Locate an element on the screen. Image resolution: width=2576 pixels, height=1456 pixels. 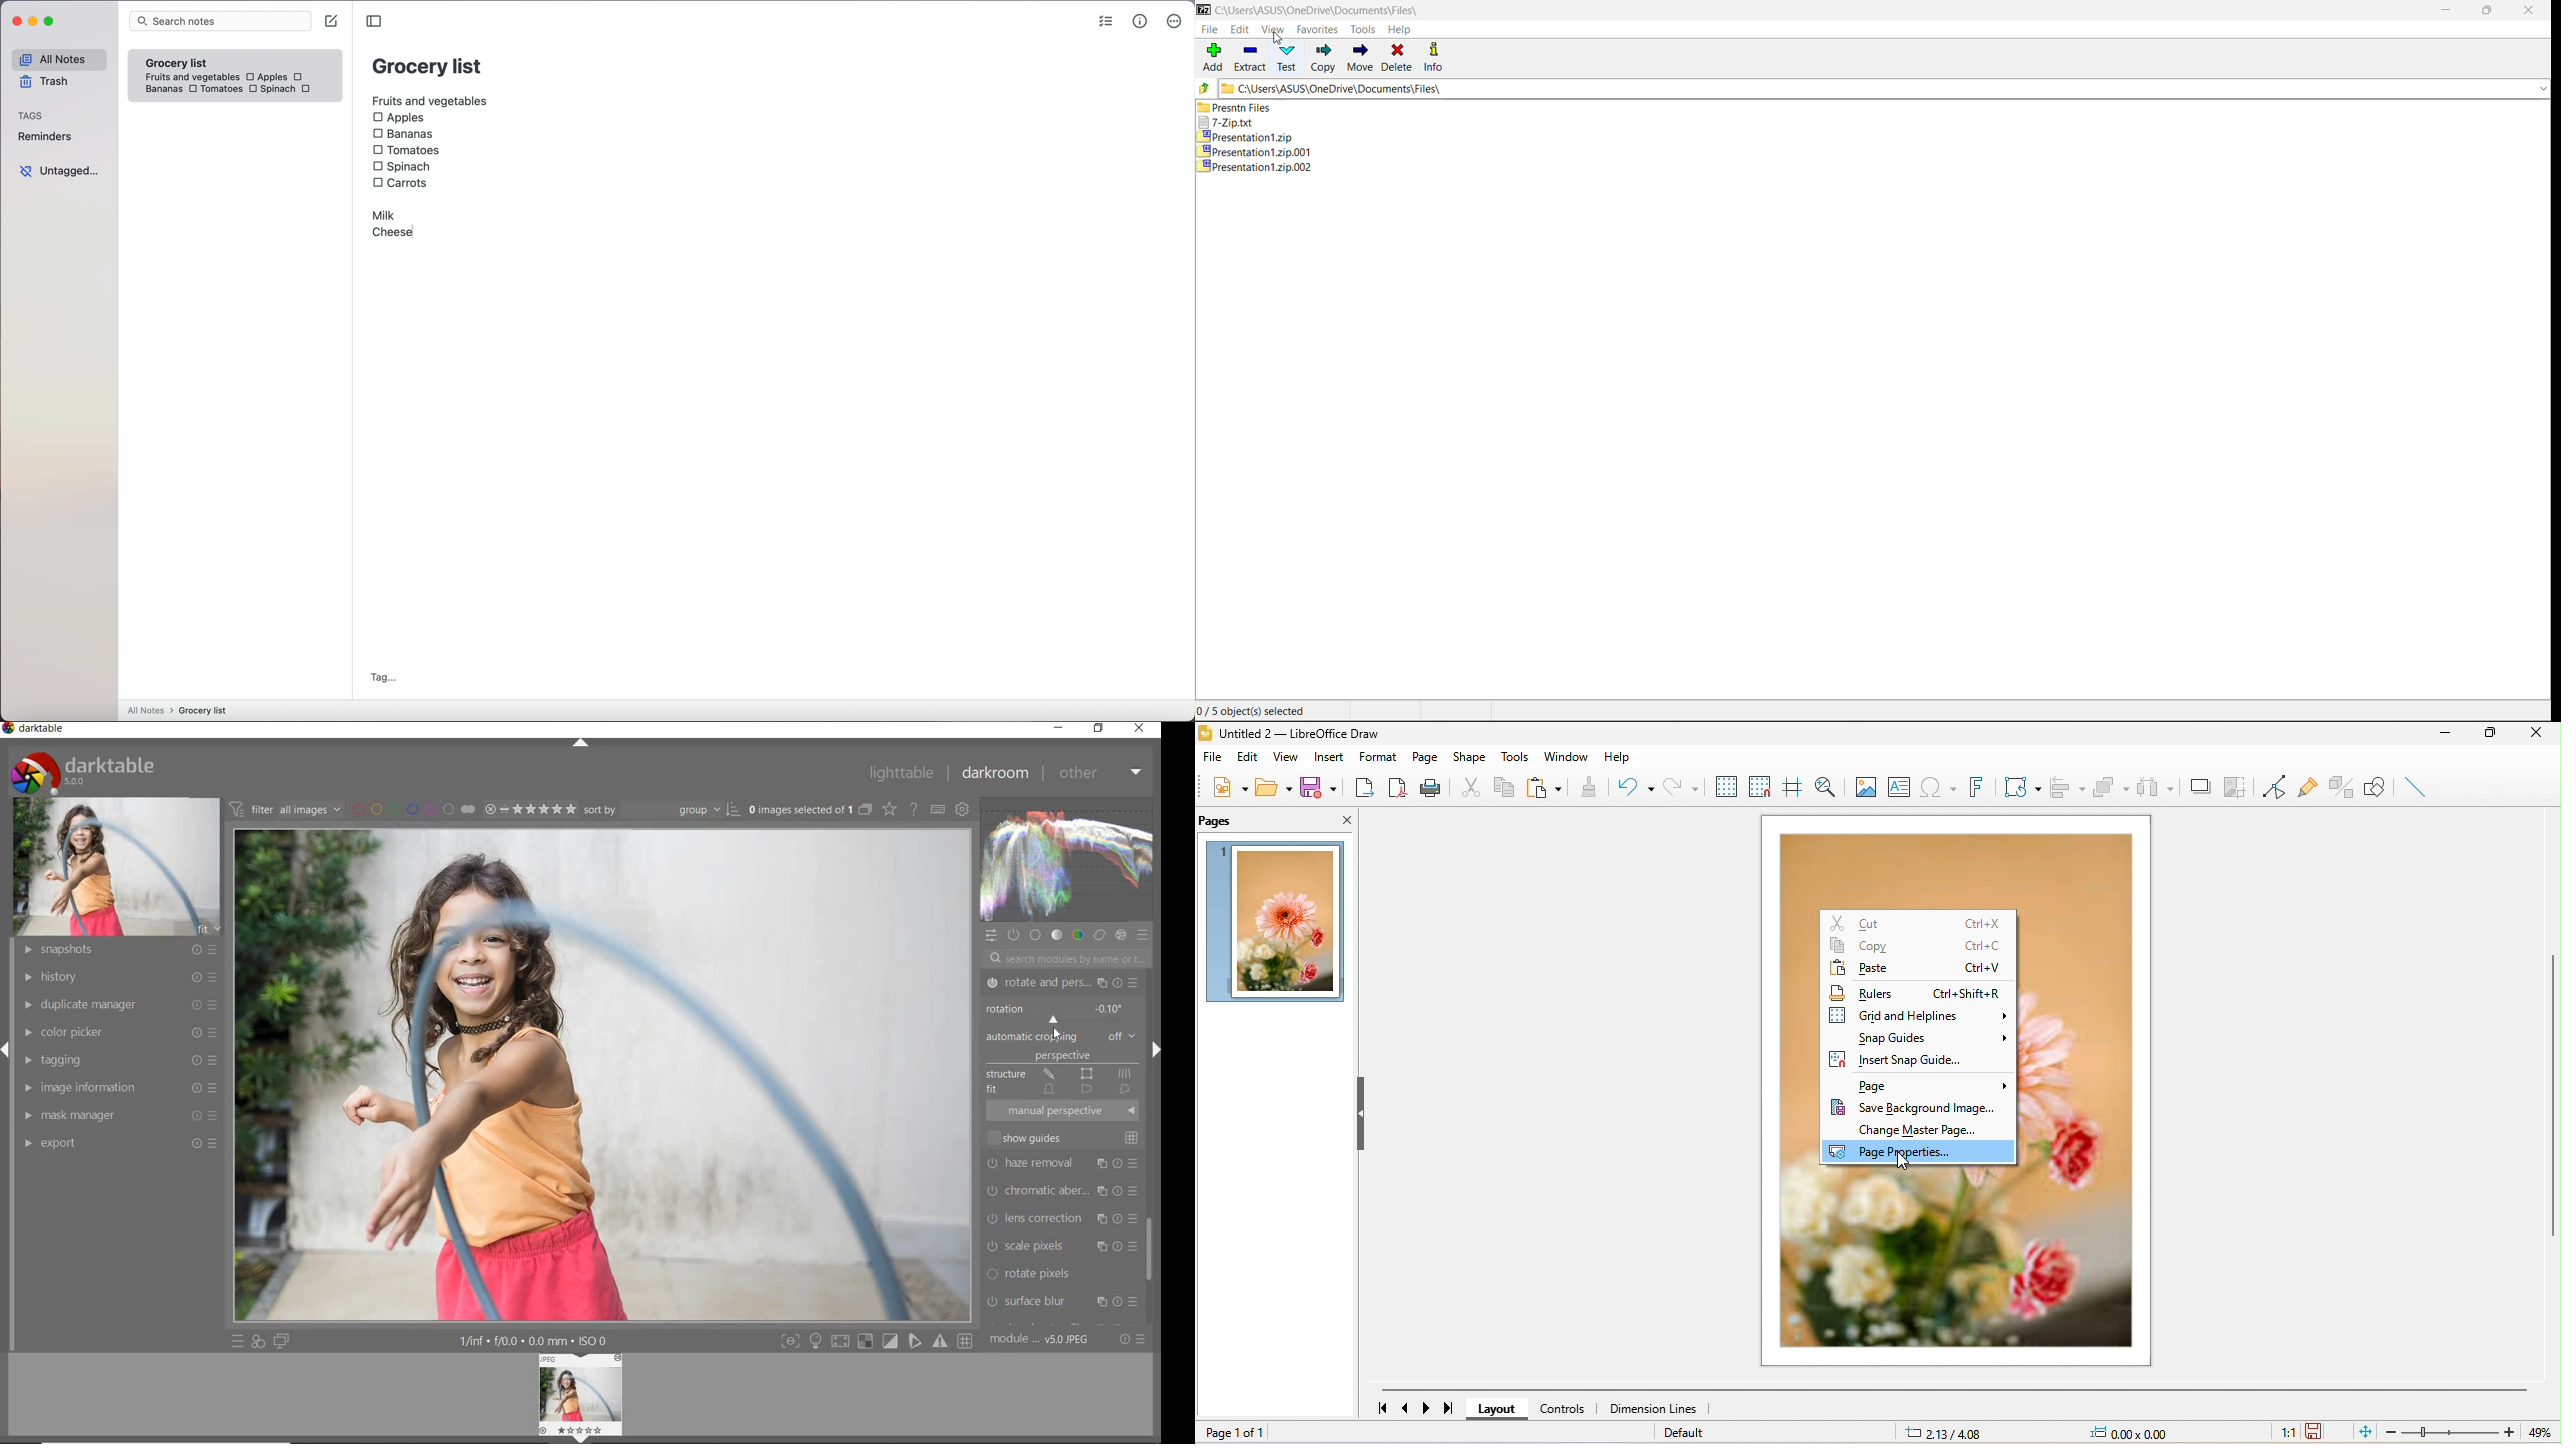
shape is located at coordinates (1469, 758).